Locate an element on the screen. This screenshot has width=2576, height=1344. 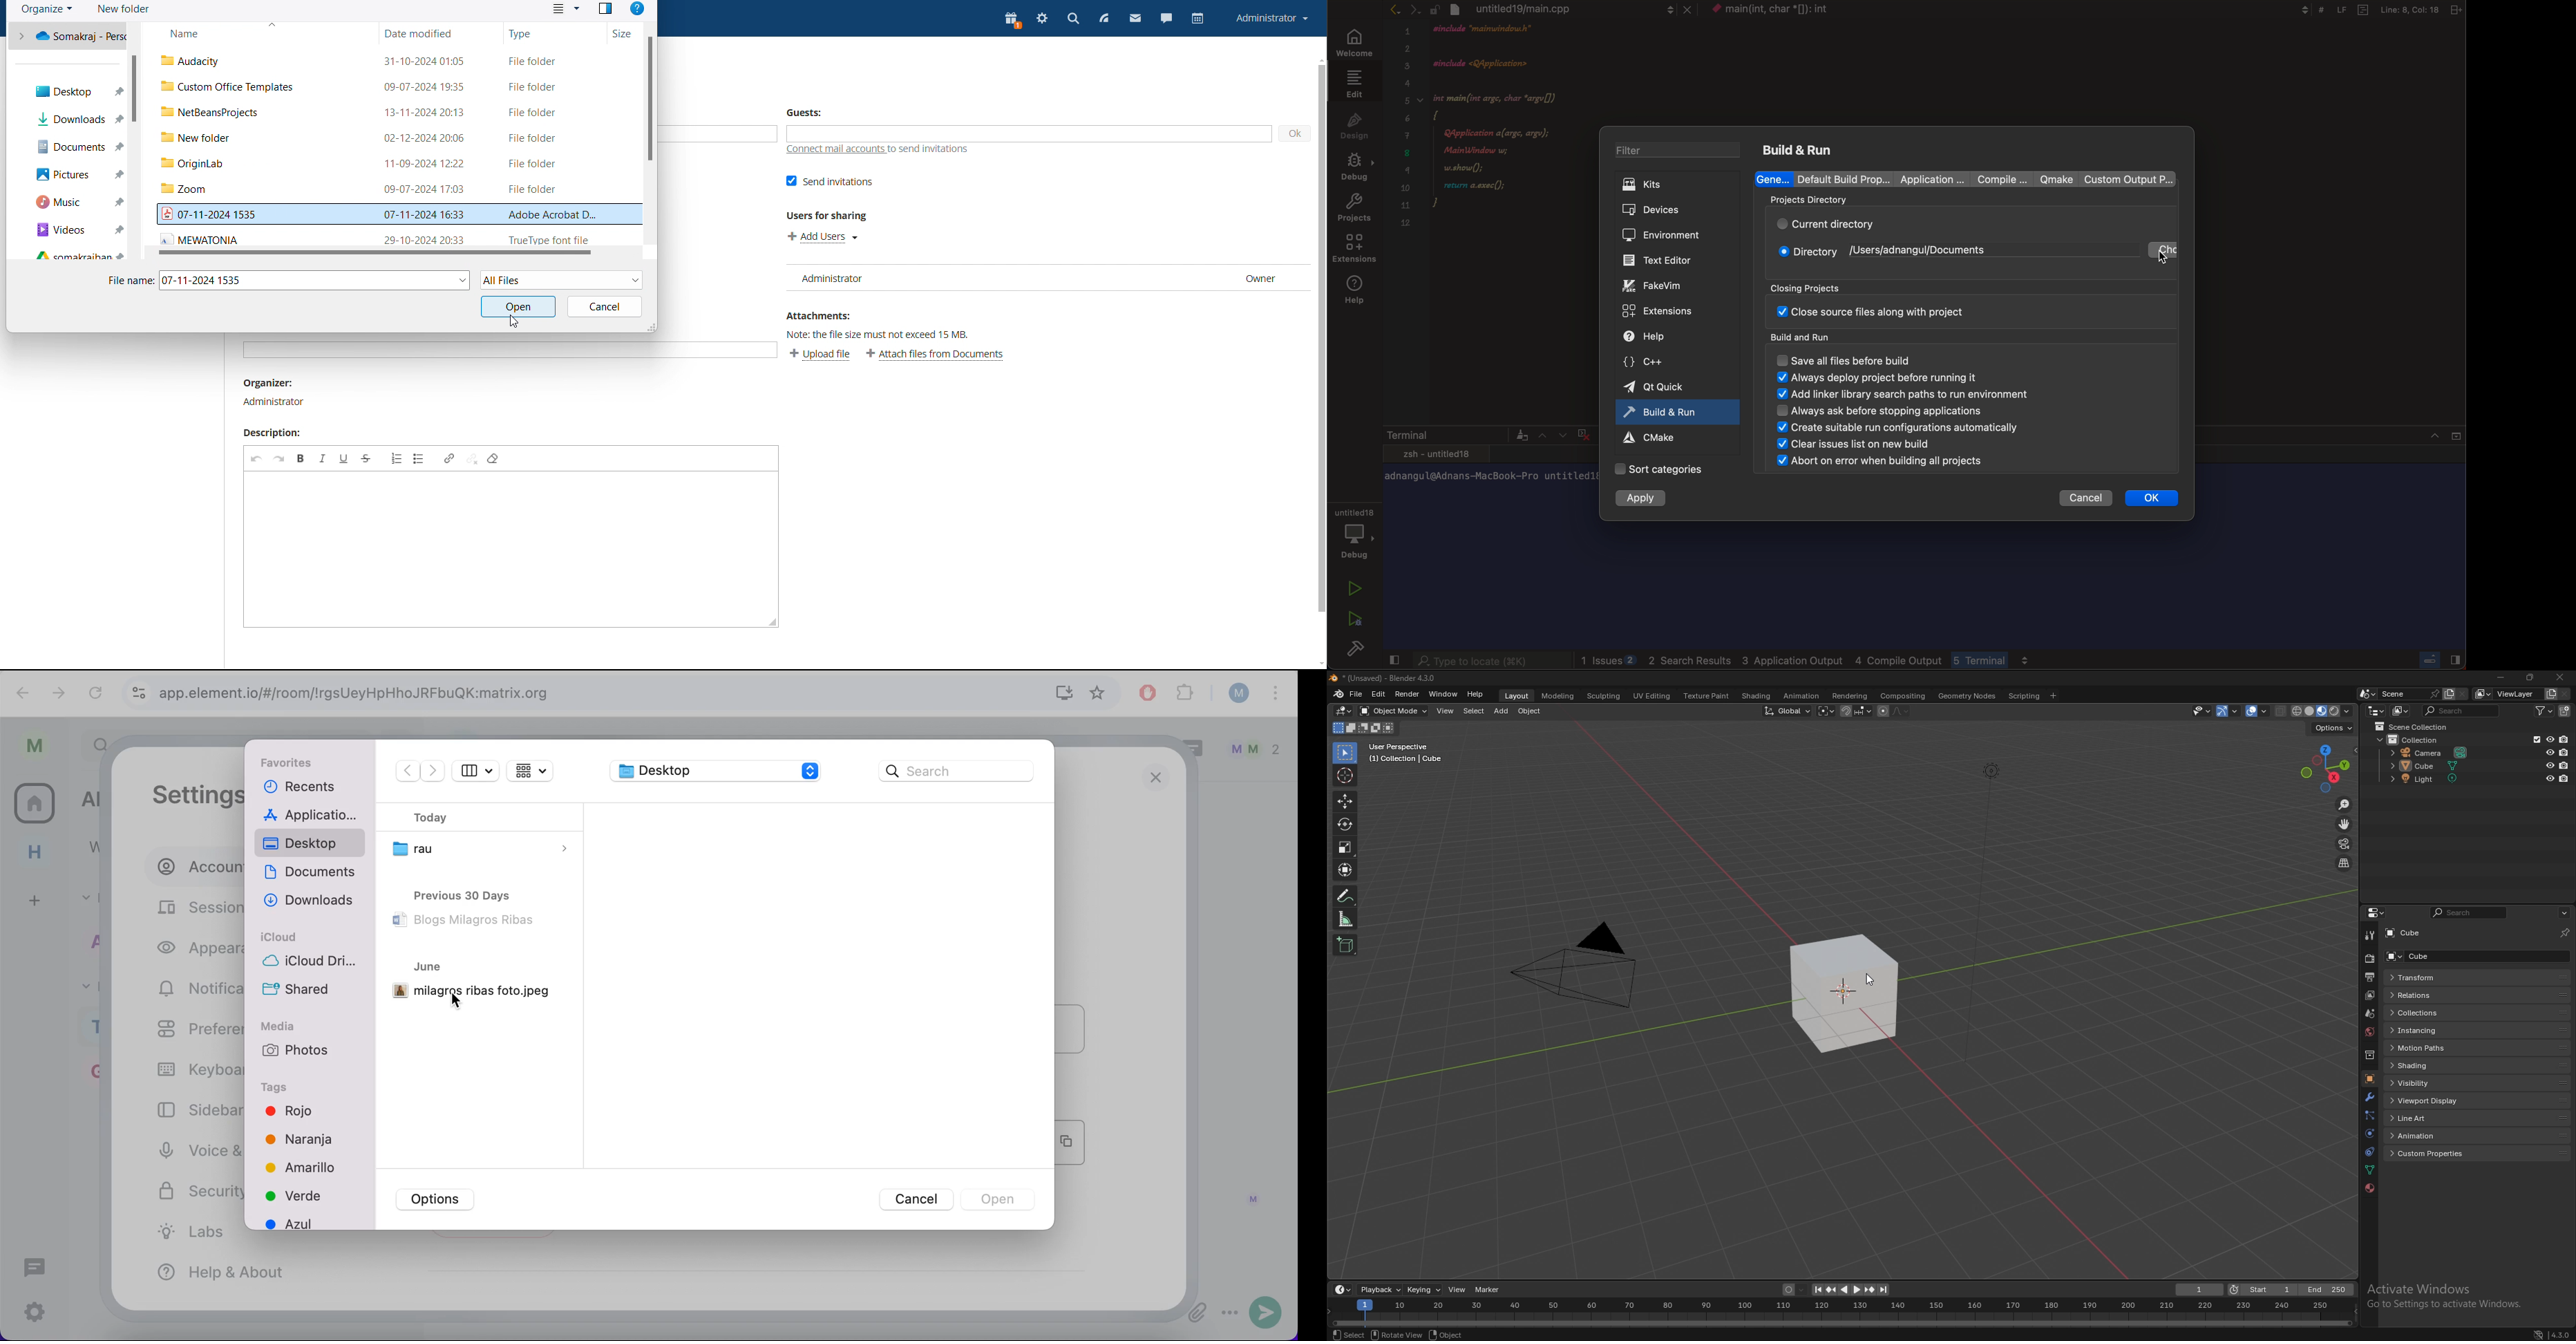
playback is located at coordinates (1382, 1290).